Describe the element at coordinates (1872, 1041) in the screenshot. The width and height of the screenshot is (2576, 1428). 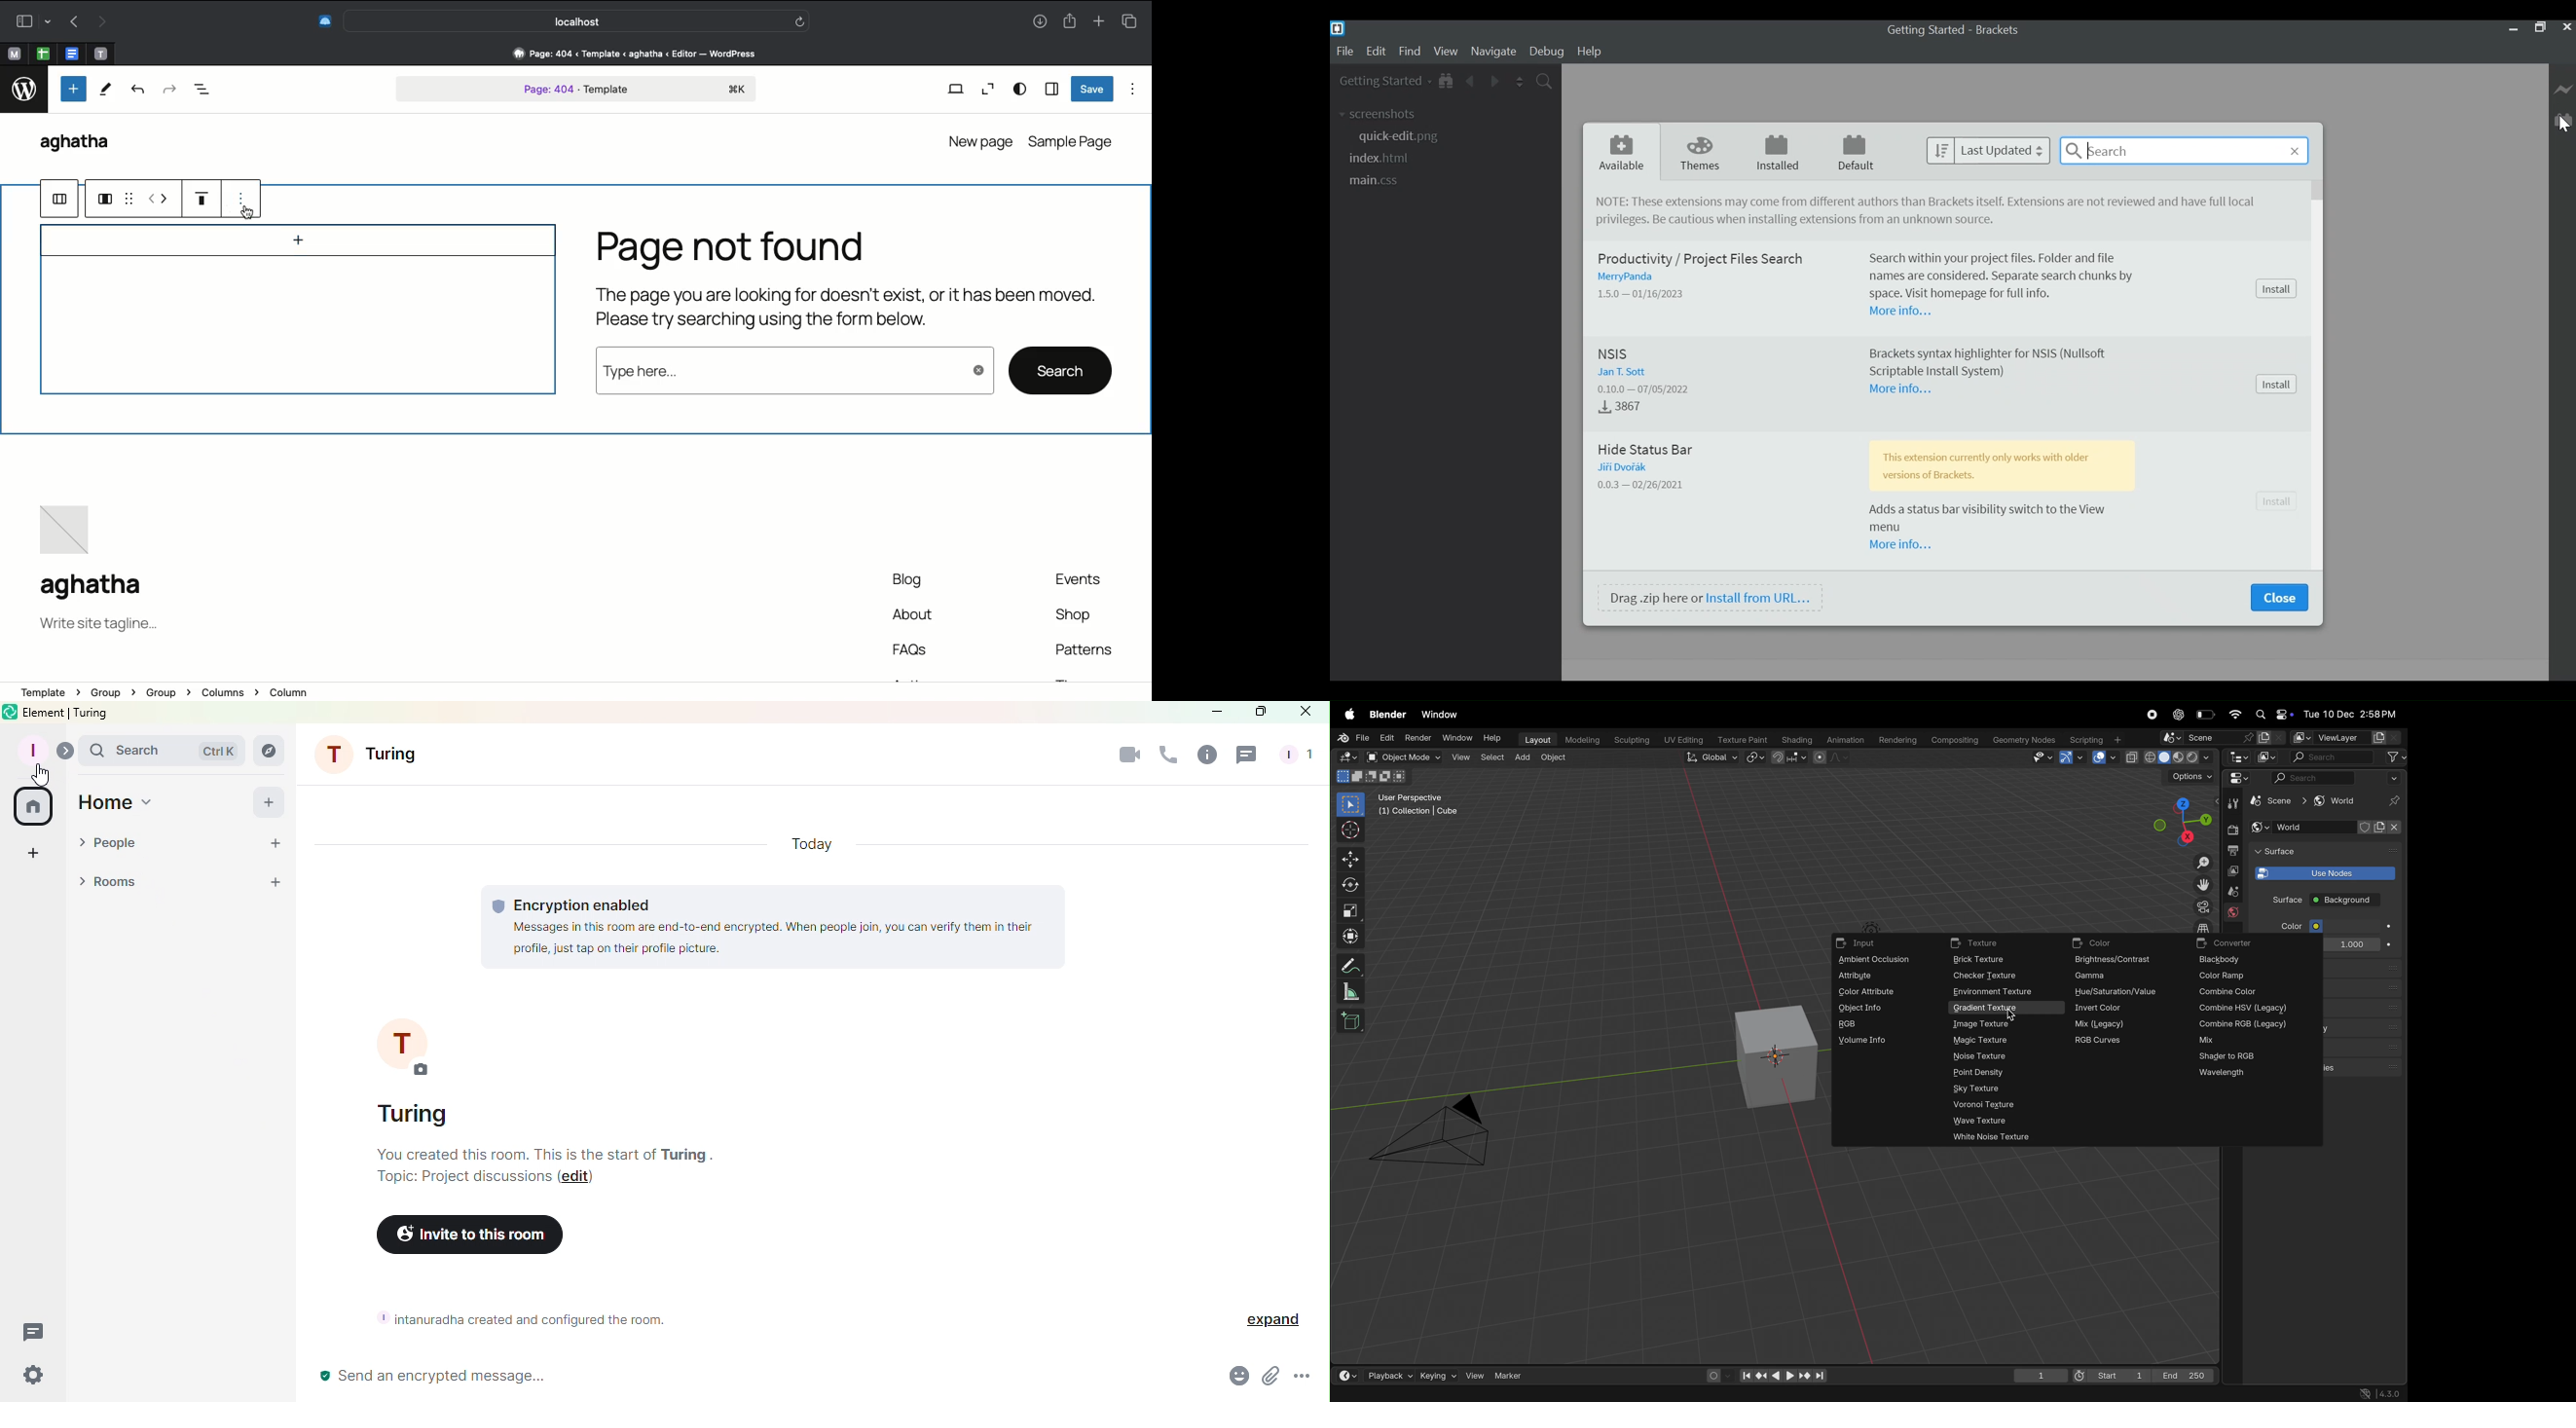
I see `volume info` at that location.